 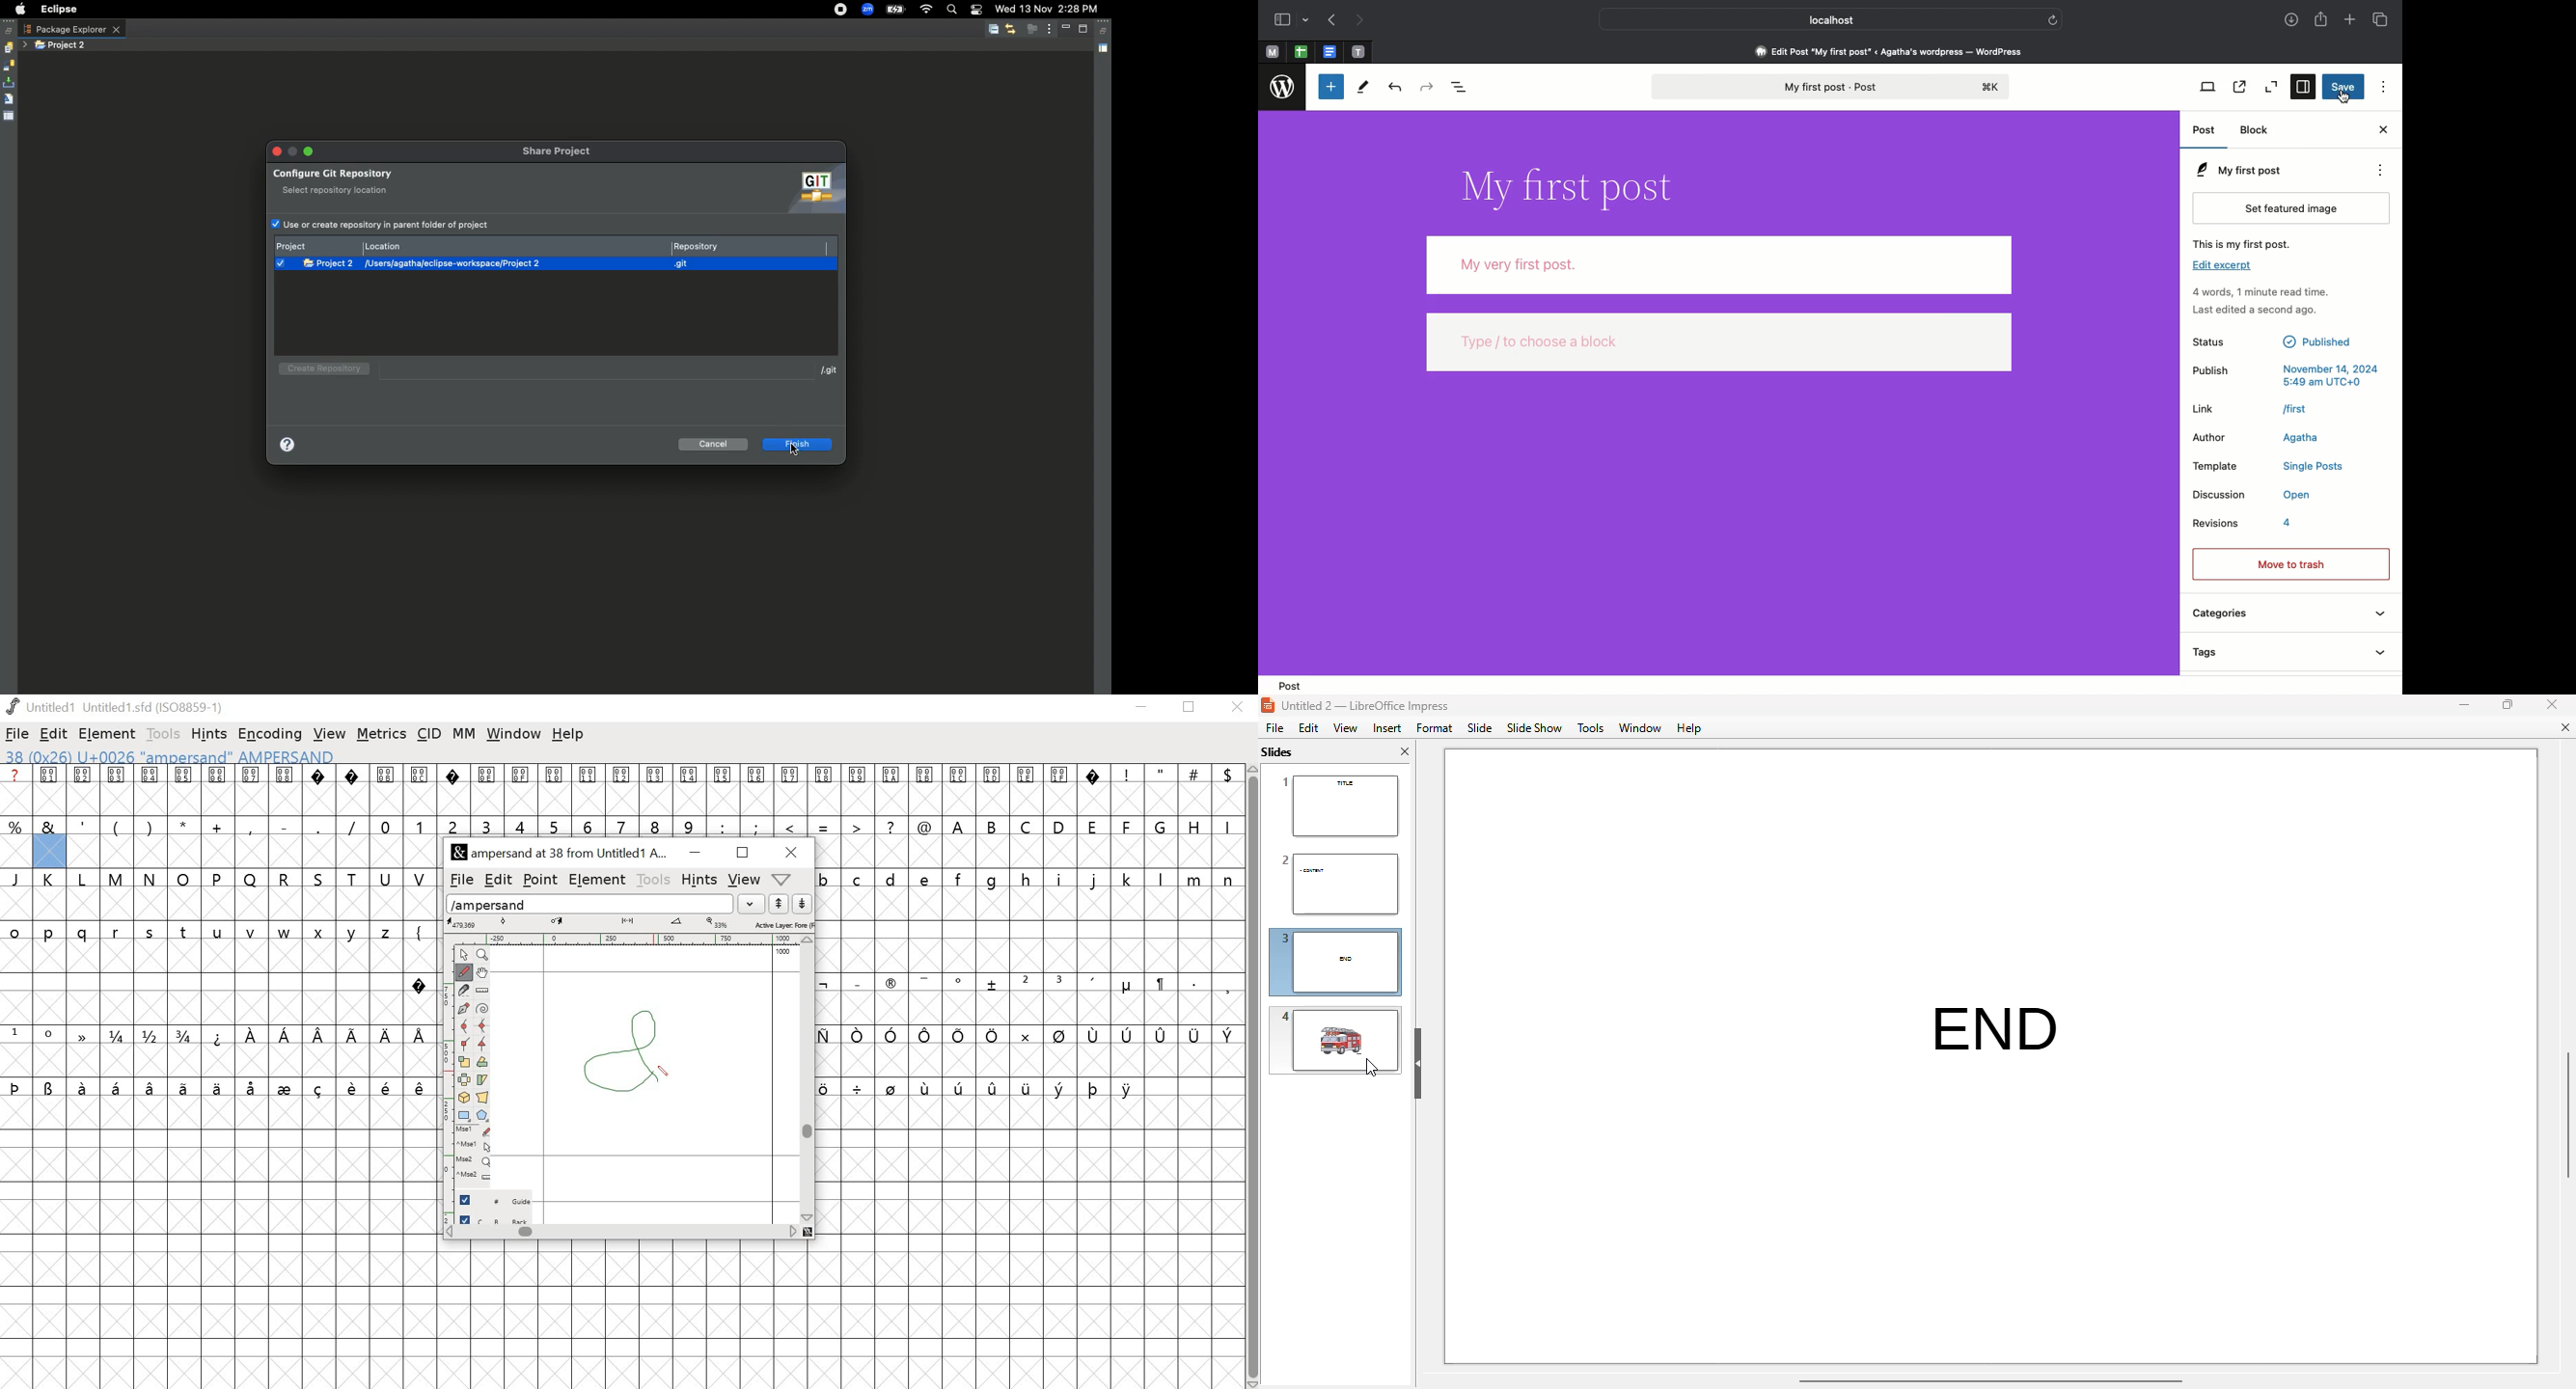 What do you see at coordinates (51, 790) in the screenshot?
I see `0001` at bounding box center [51, 790].